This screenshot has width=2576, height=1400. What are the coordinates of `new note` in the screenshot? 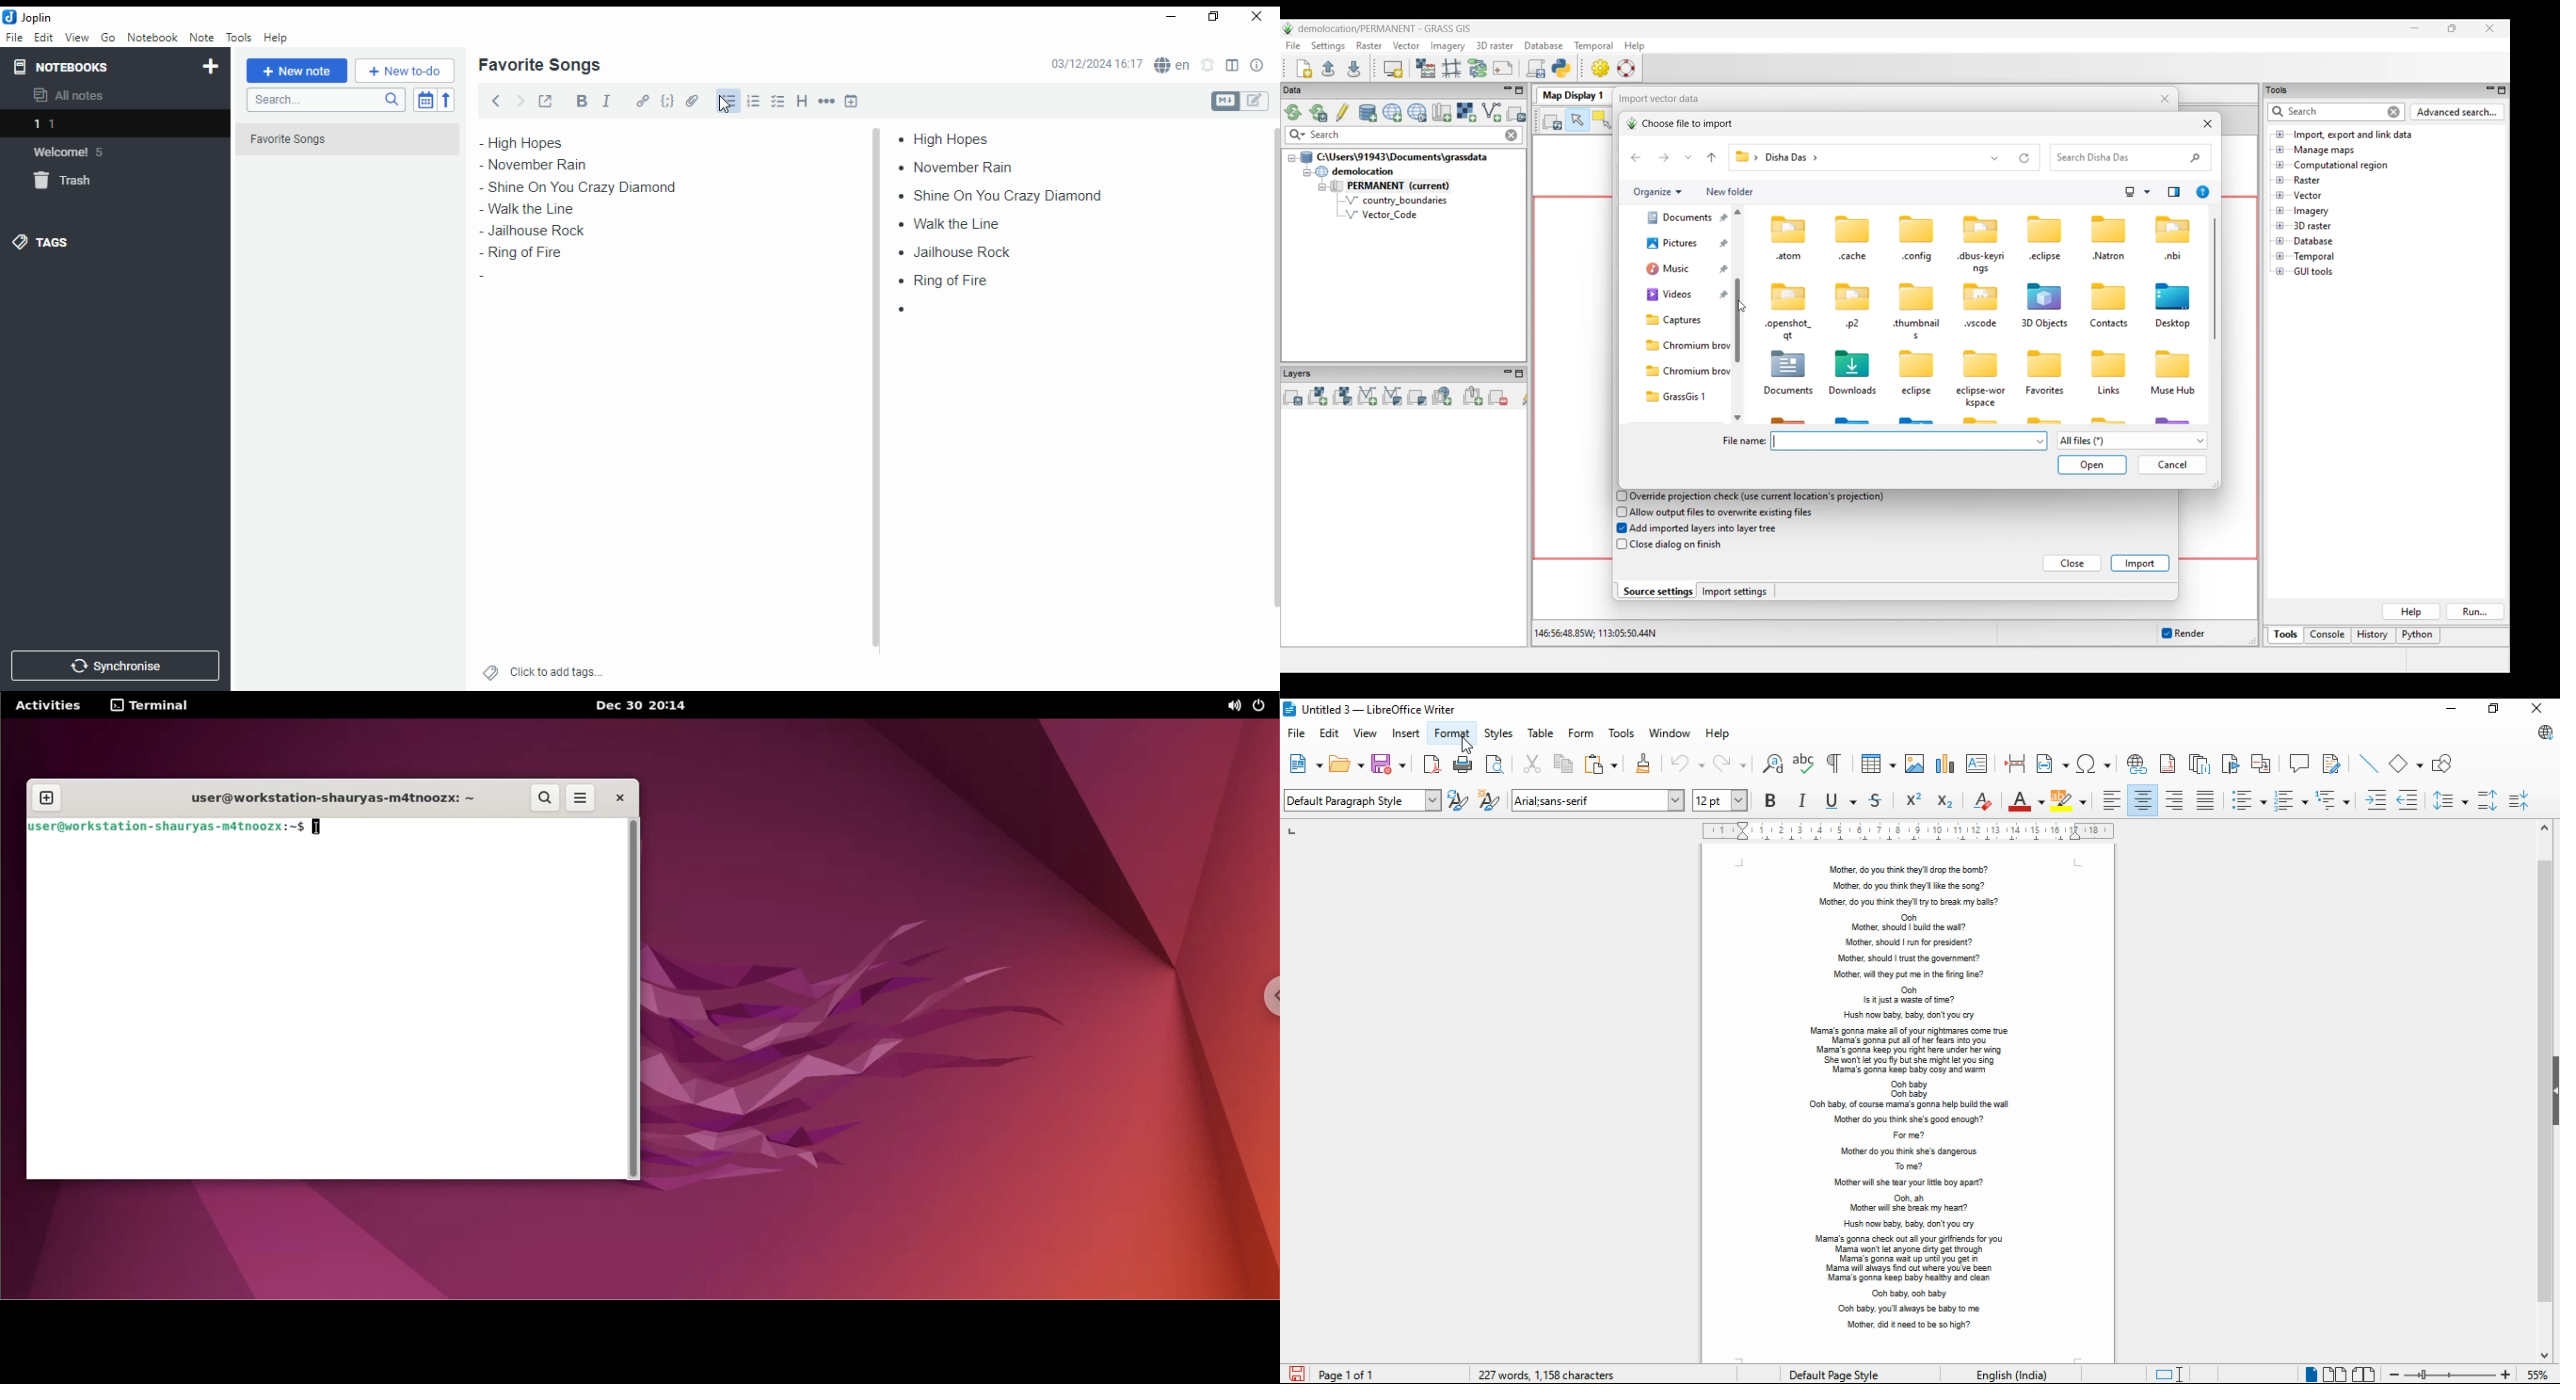 It's located at (297, 71).